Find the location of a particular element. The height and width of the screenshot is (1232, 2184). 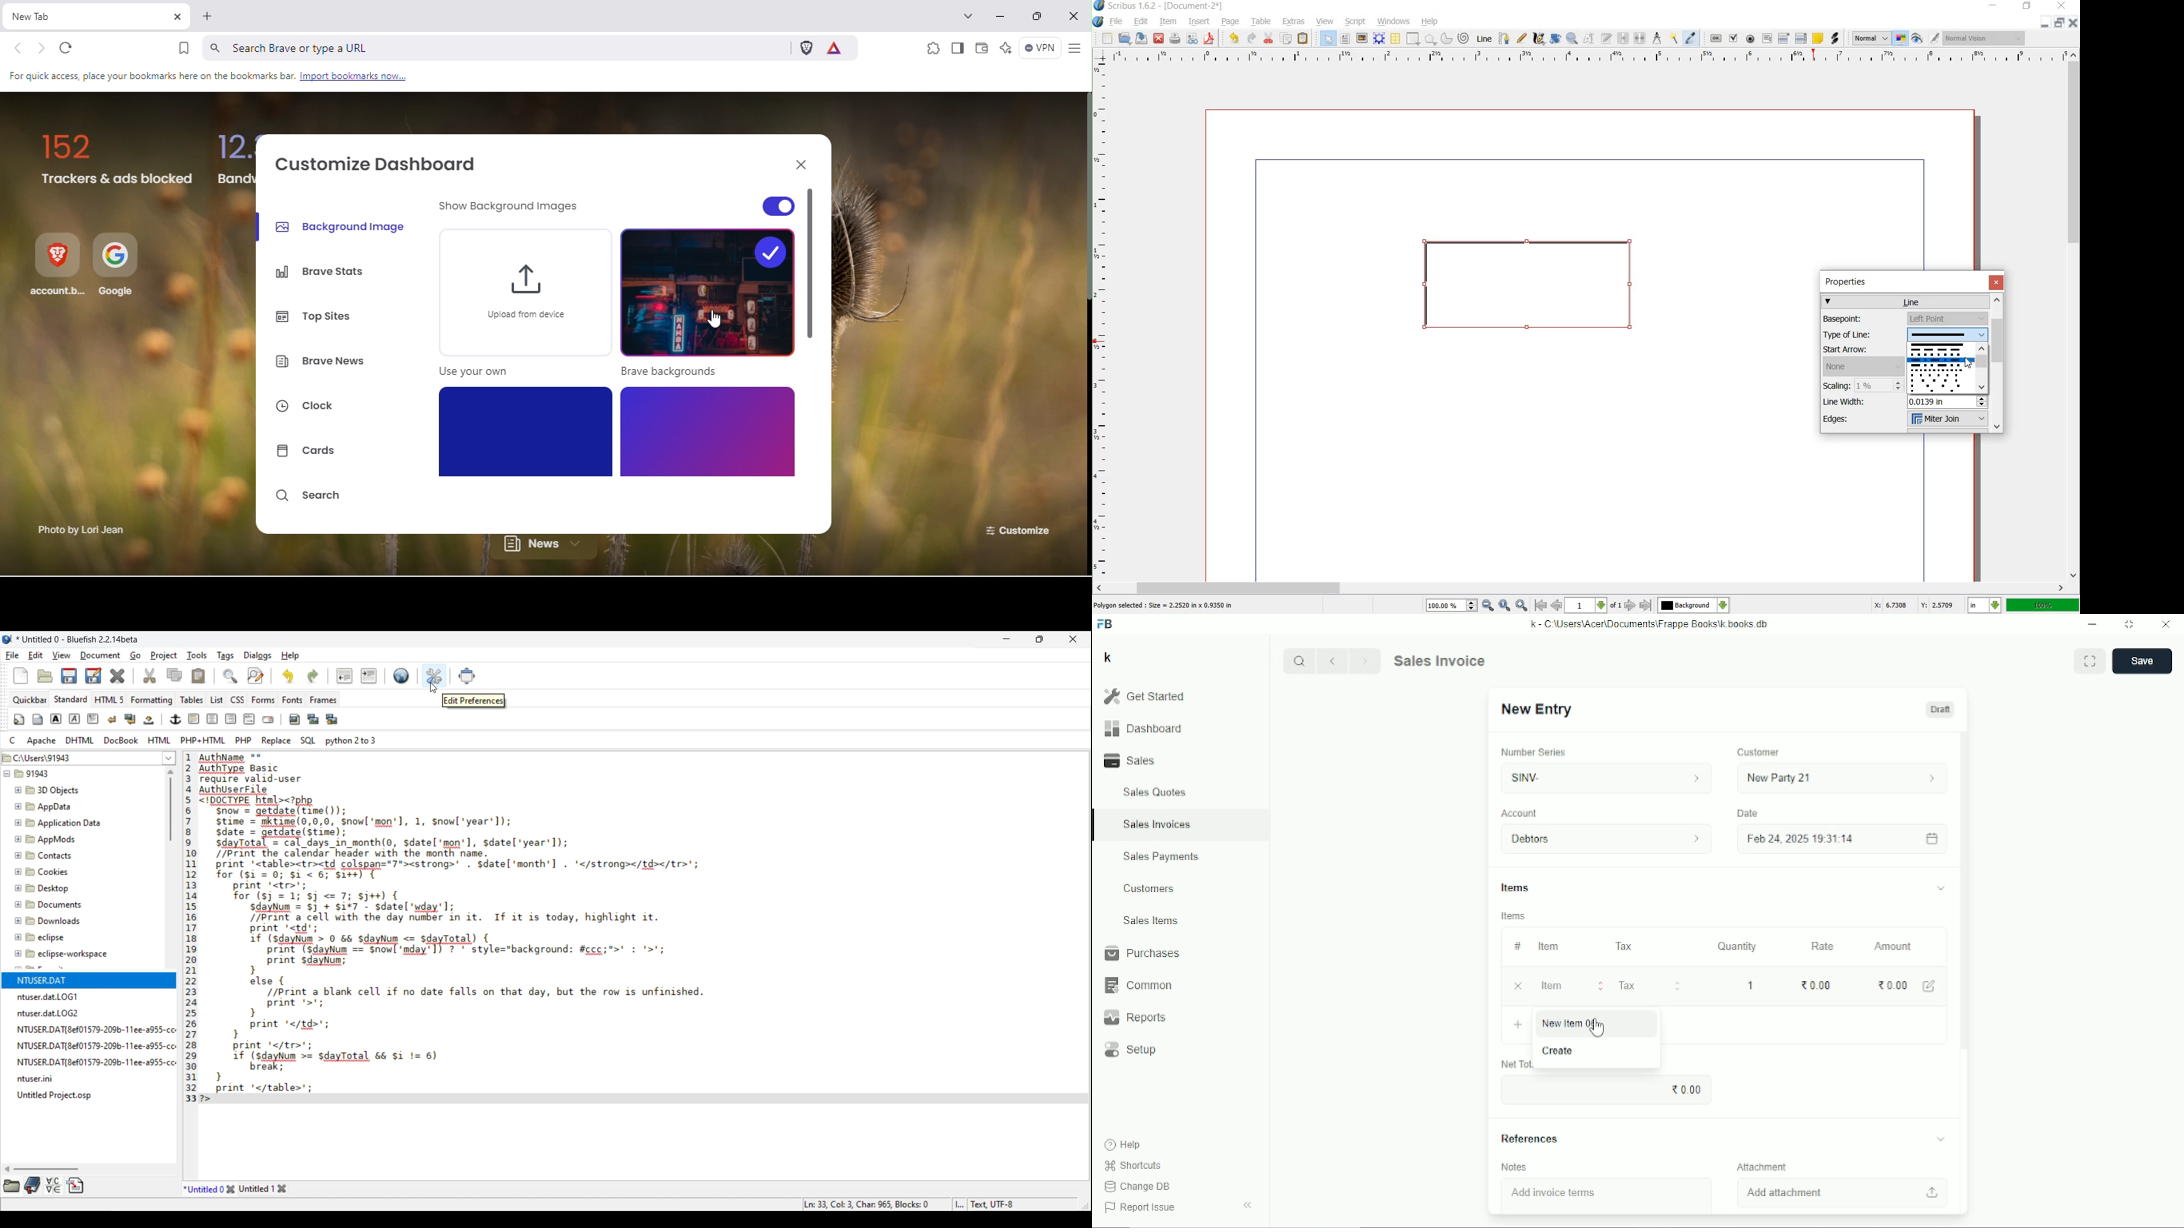

RESTORE is located at coordinates (2026, 8).